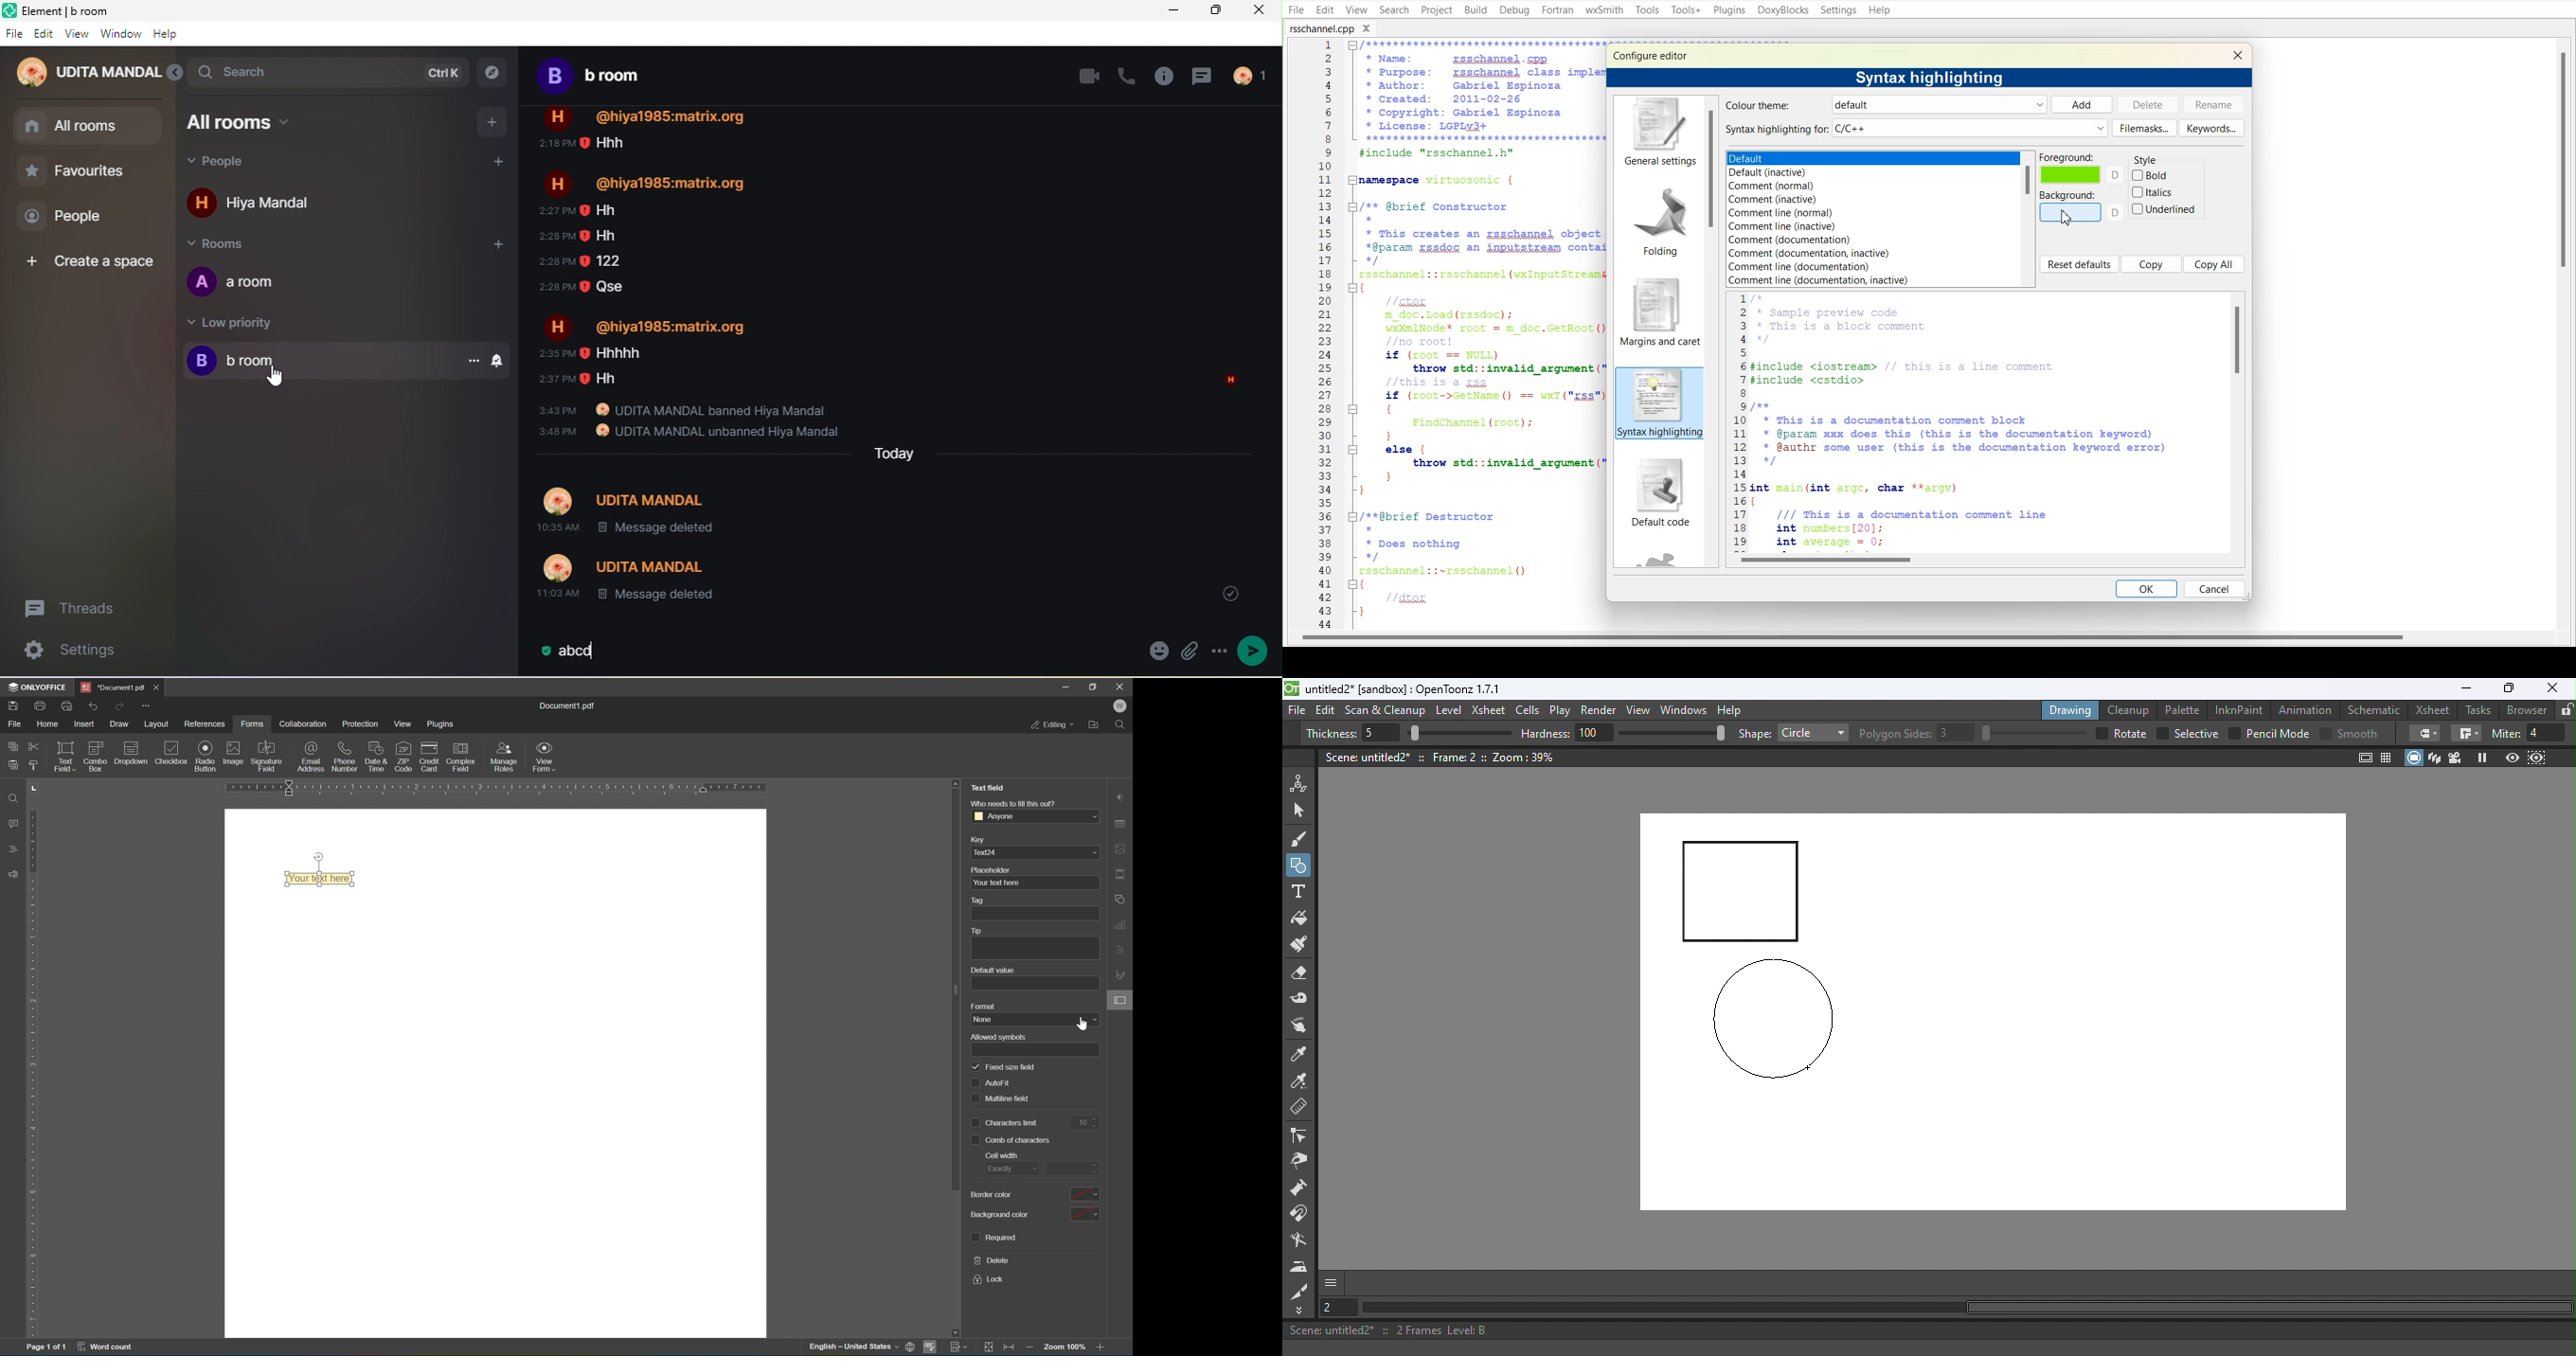  I want to click on ruler, so click(35, 1072).